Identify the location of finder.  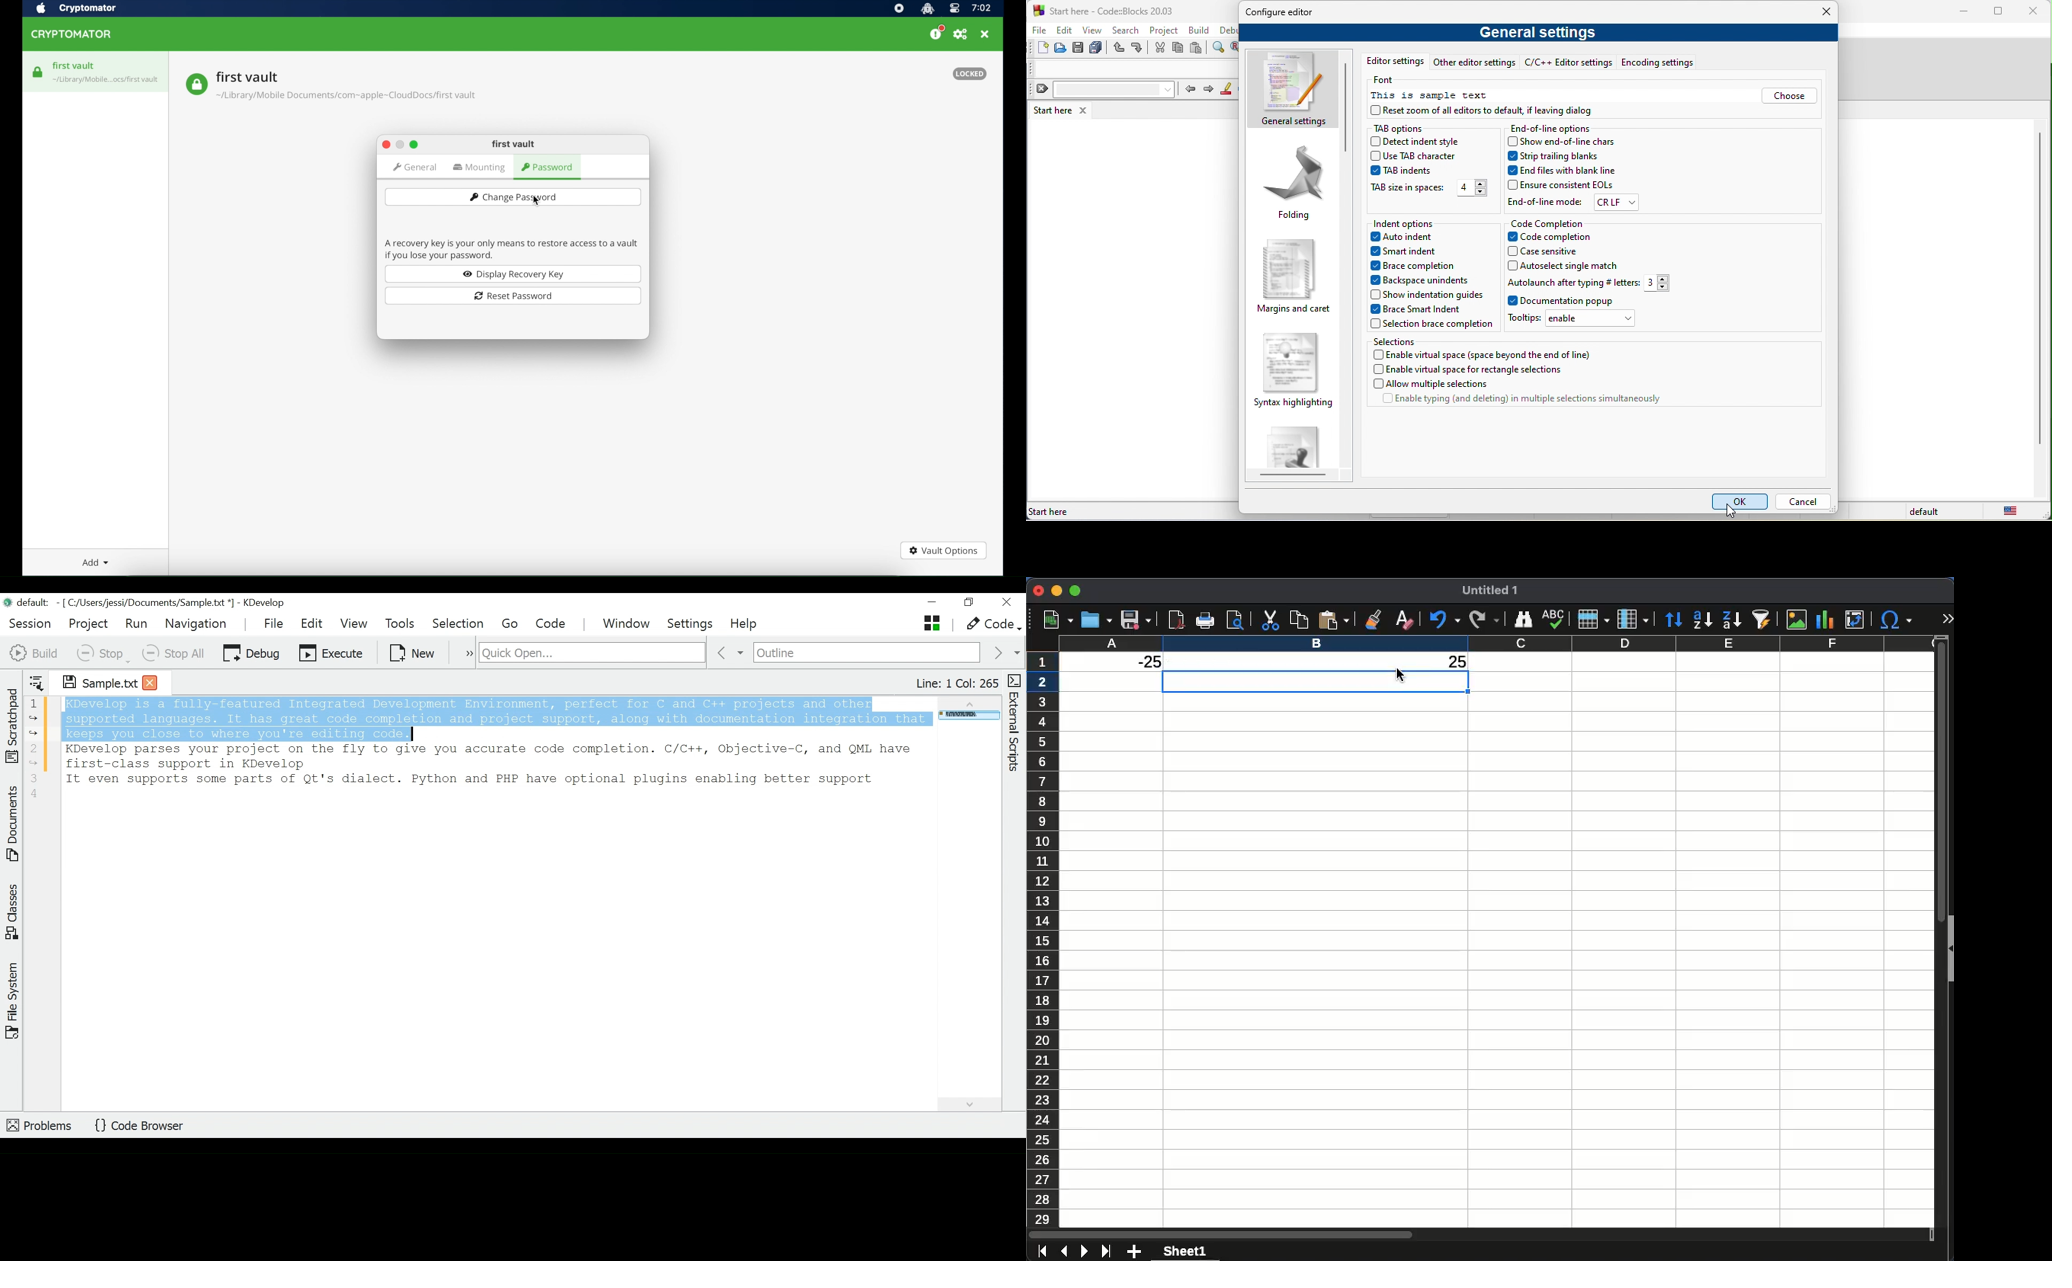
(1525, 620).